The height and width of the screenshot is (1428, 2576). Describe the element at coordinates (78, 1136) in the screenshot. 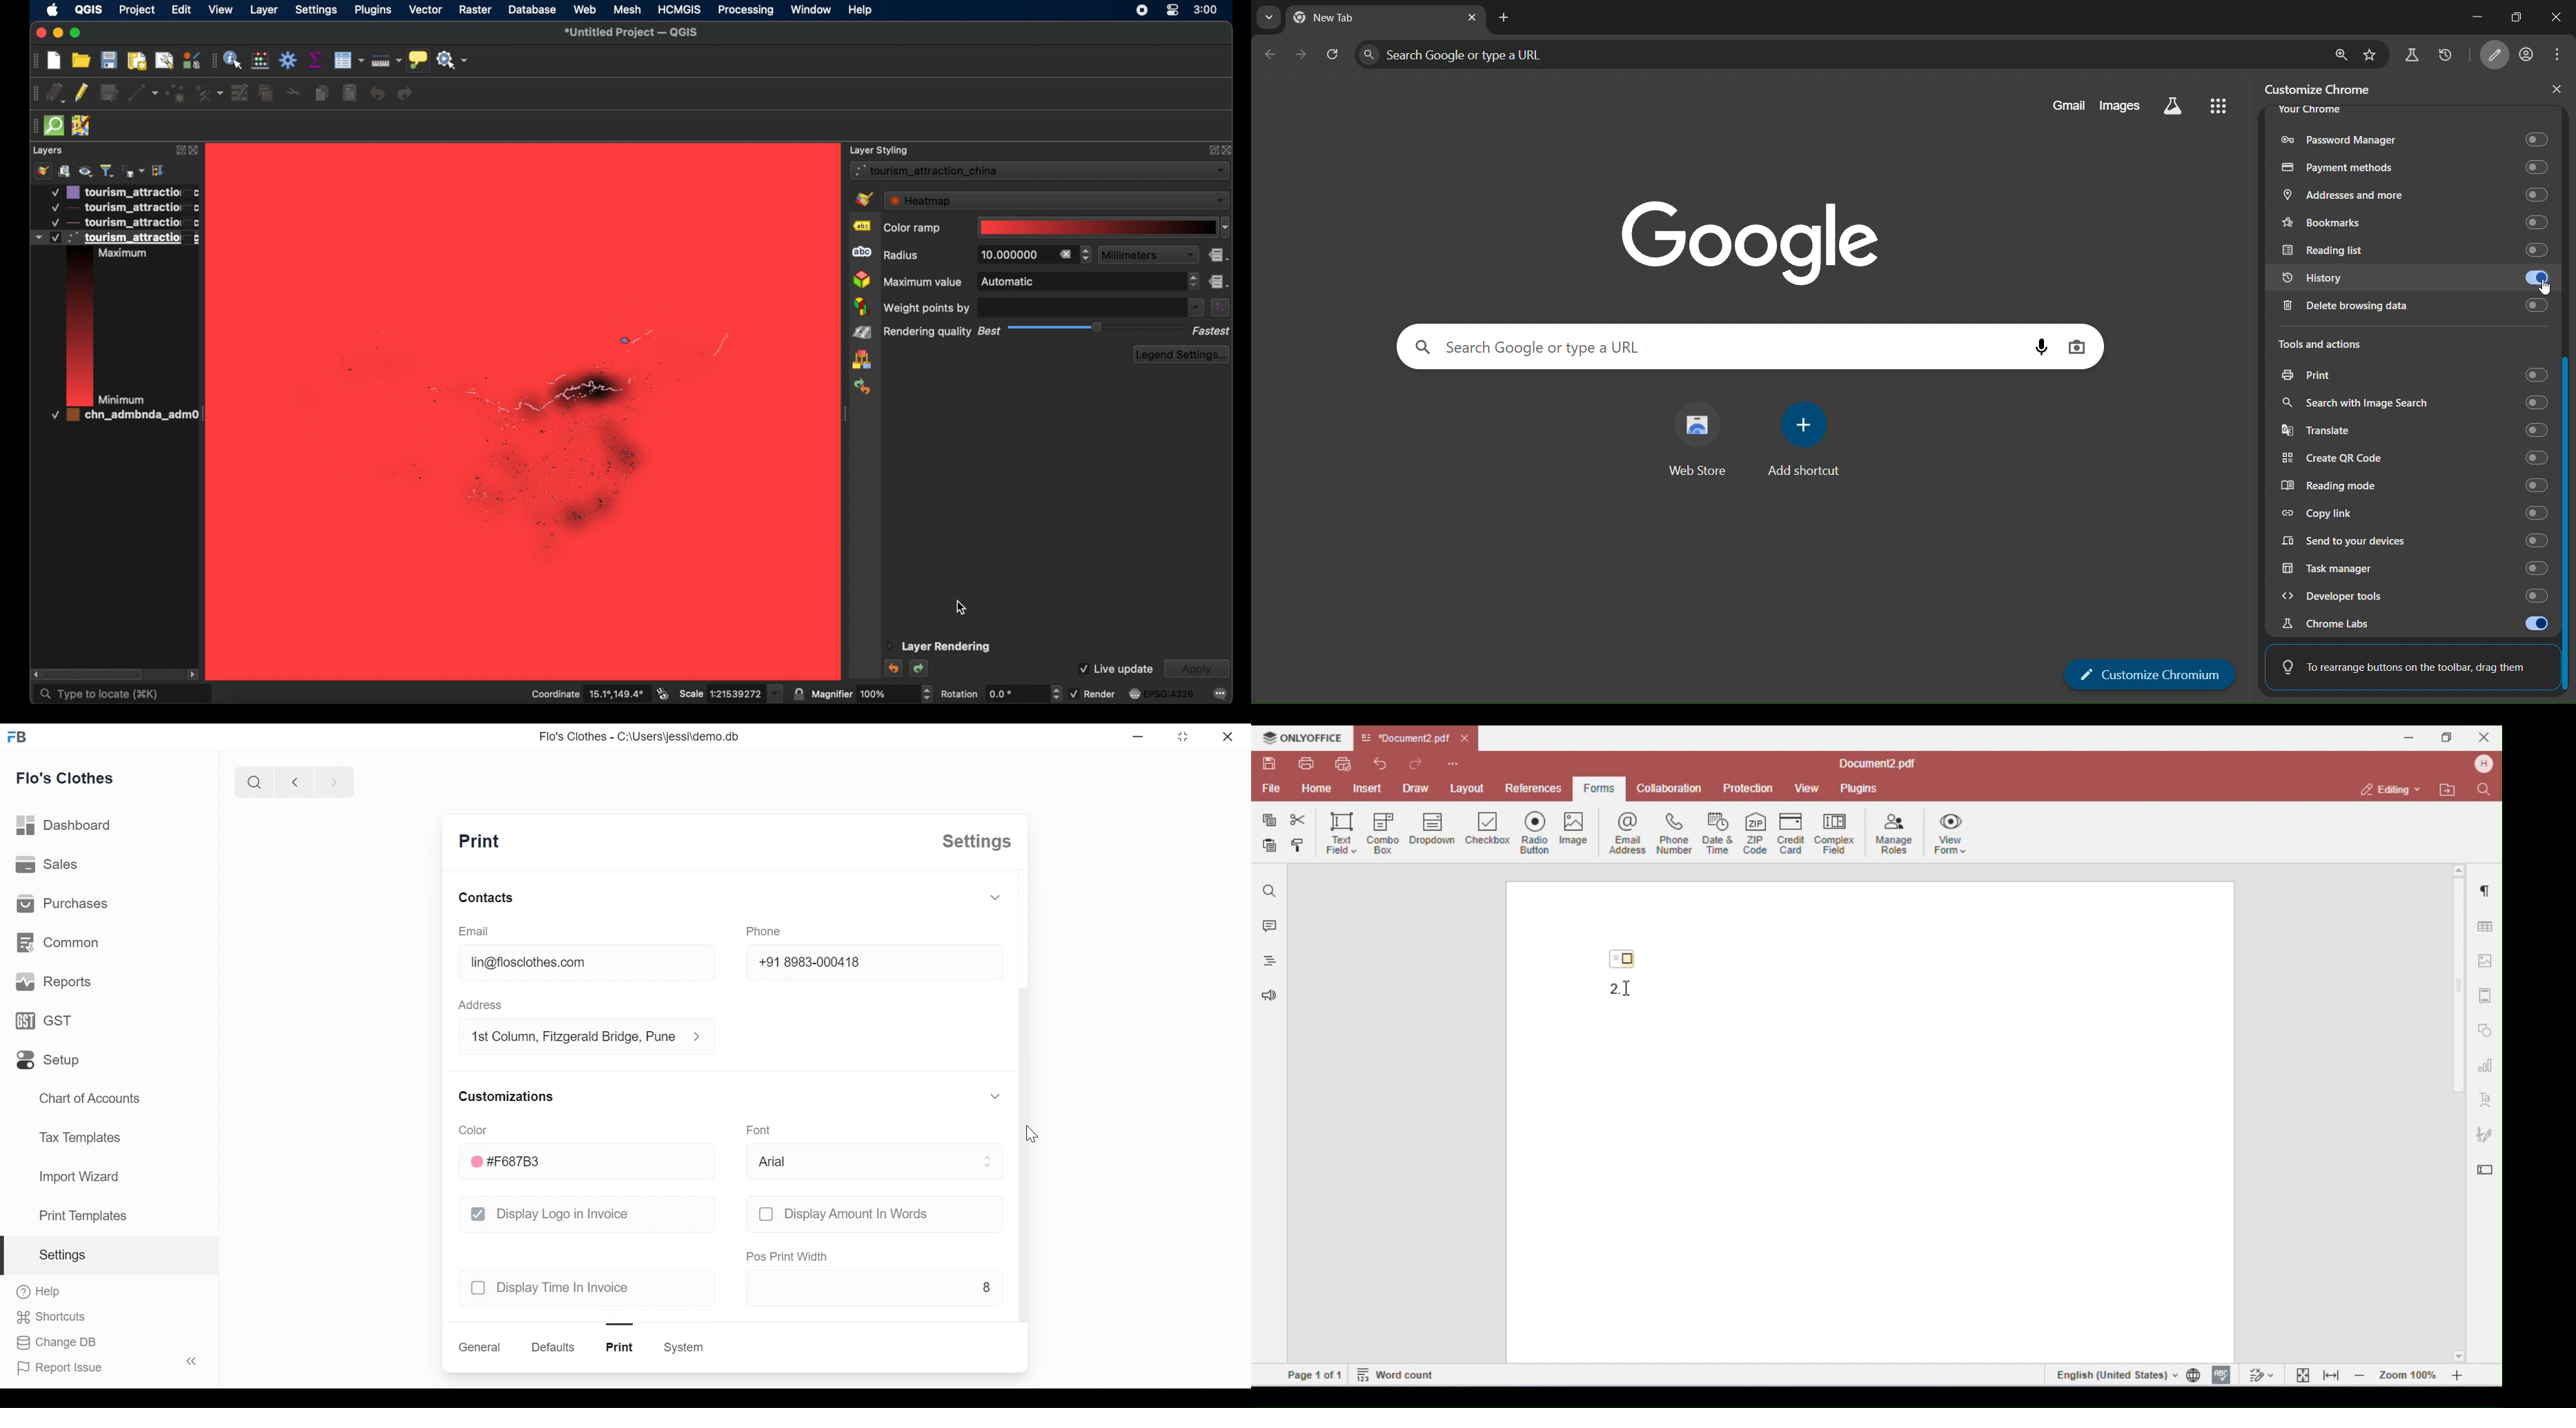

I see `tax templates` at that location.